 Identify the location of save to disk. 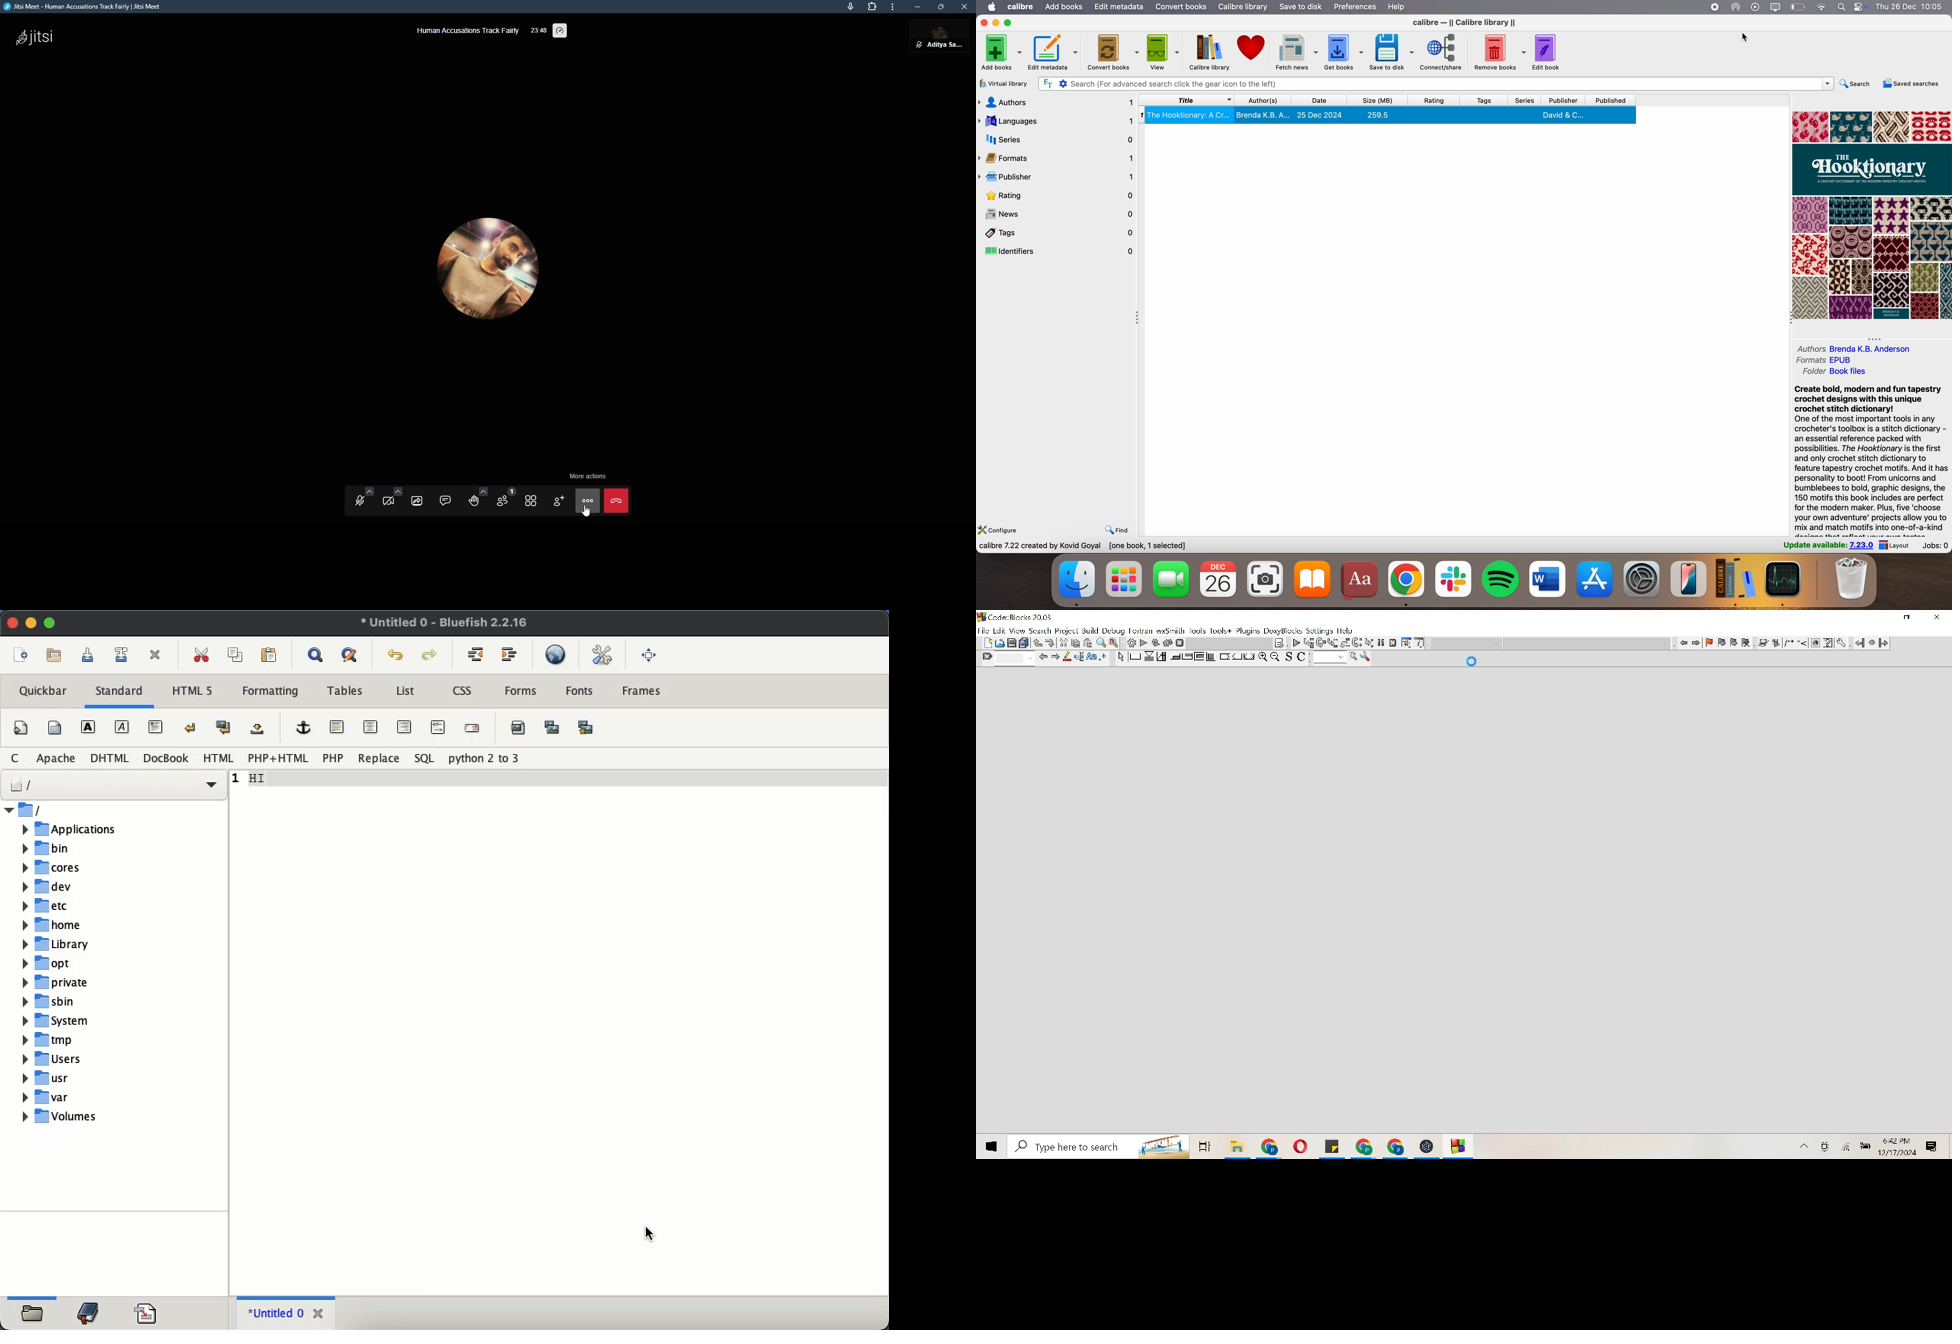
(1391, 51).